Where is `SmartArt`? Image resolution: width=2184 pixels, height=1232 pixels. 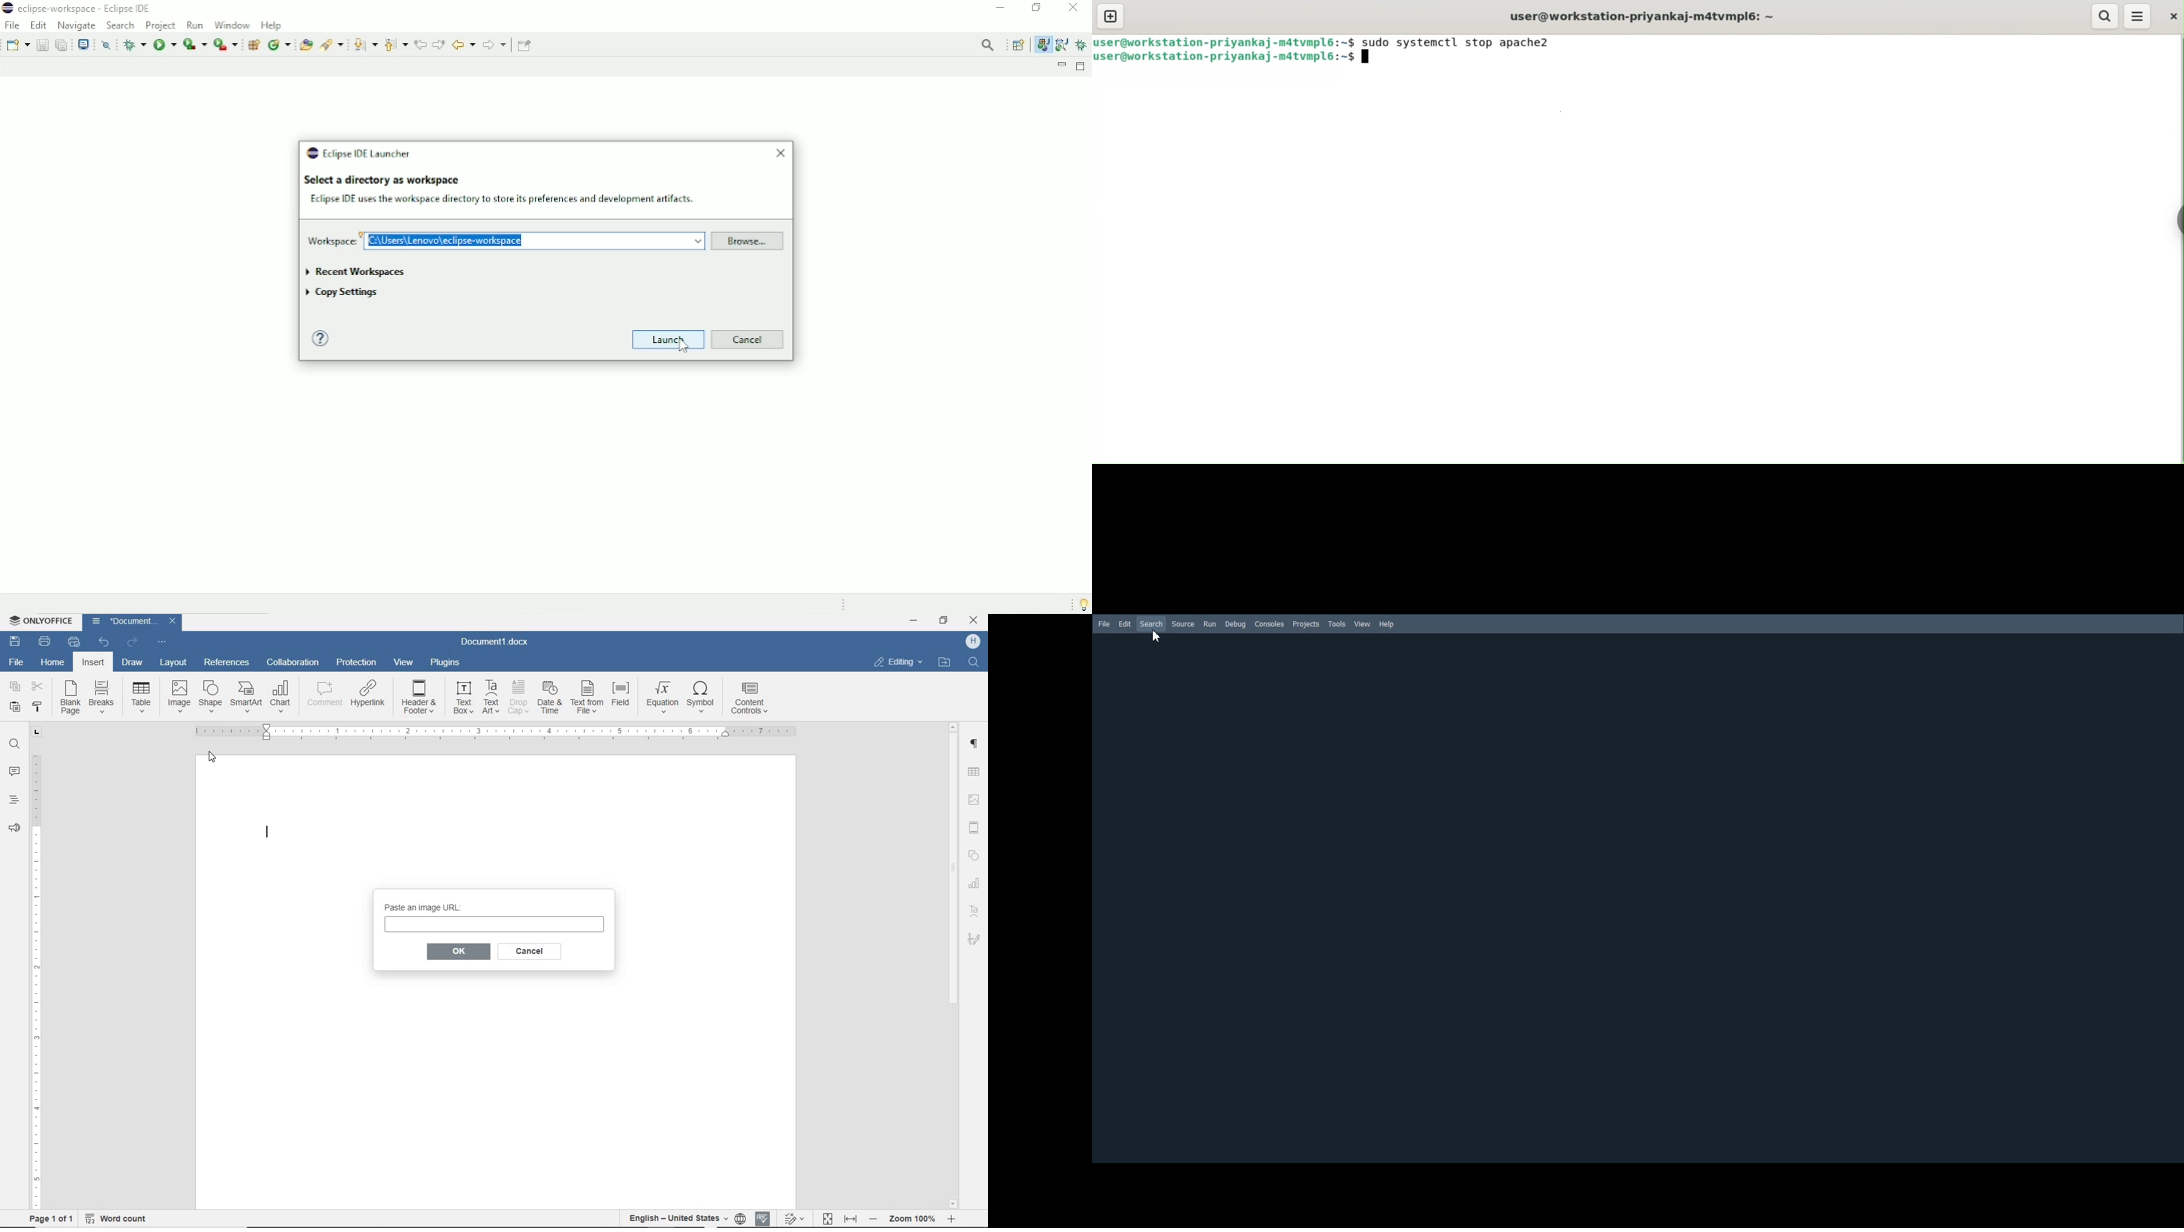 SmartArt is located at coordinates (245, 698).